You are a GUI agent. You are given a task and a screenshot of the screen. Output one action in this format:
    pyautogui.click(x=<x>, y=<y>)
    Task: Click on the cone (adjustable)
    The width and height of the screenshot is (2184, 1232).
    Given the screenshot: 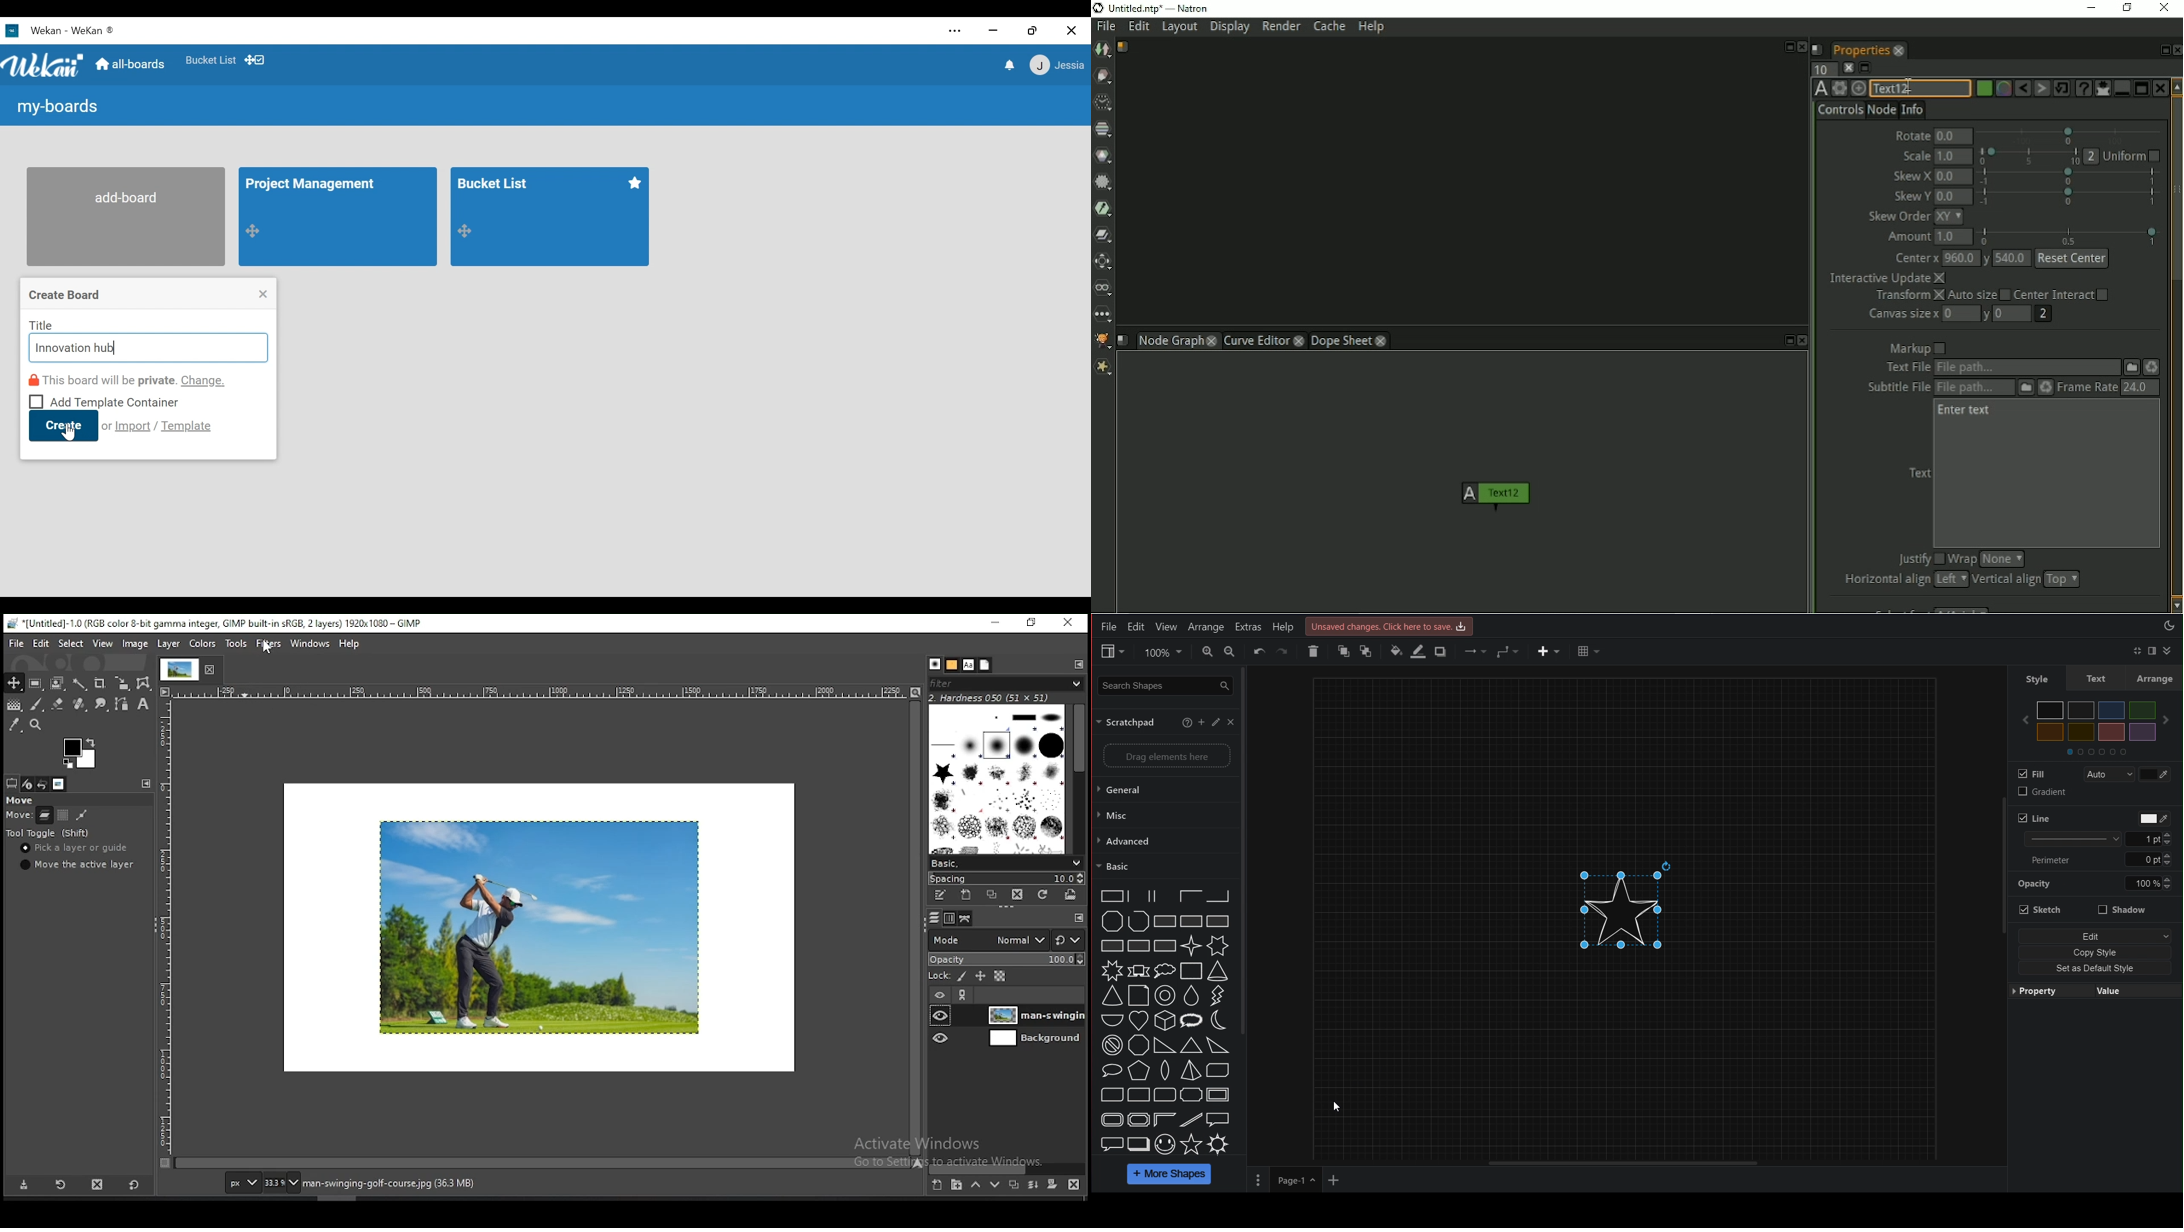 What is the action you would take?
    pyautogui.click(x=1113, y=996)
    